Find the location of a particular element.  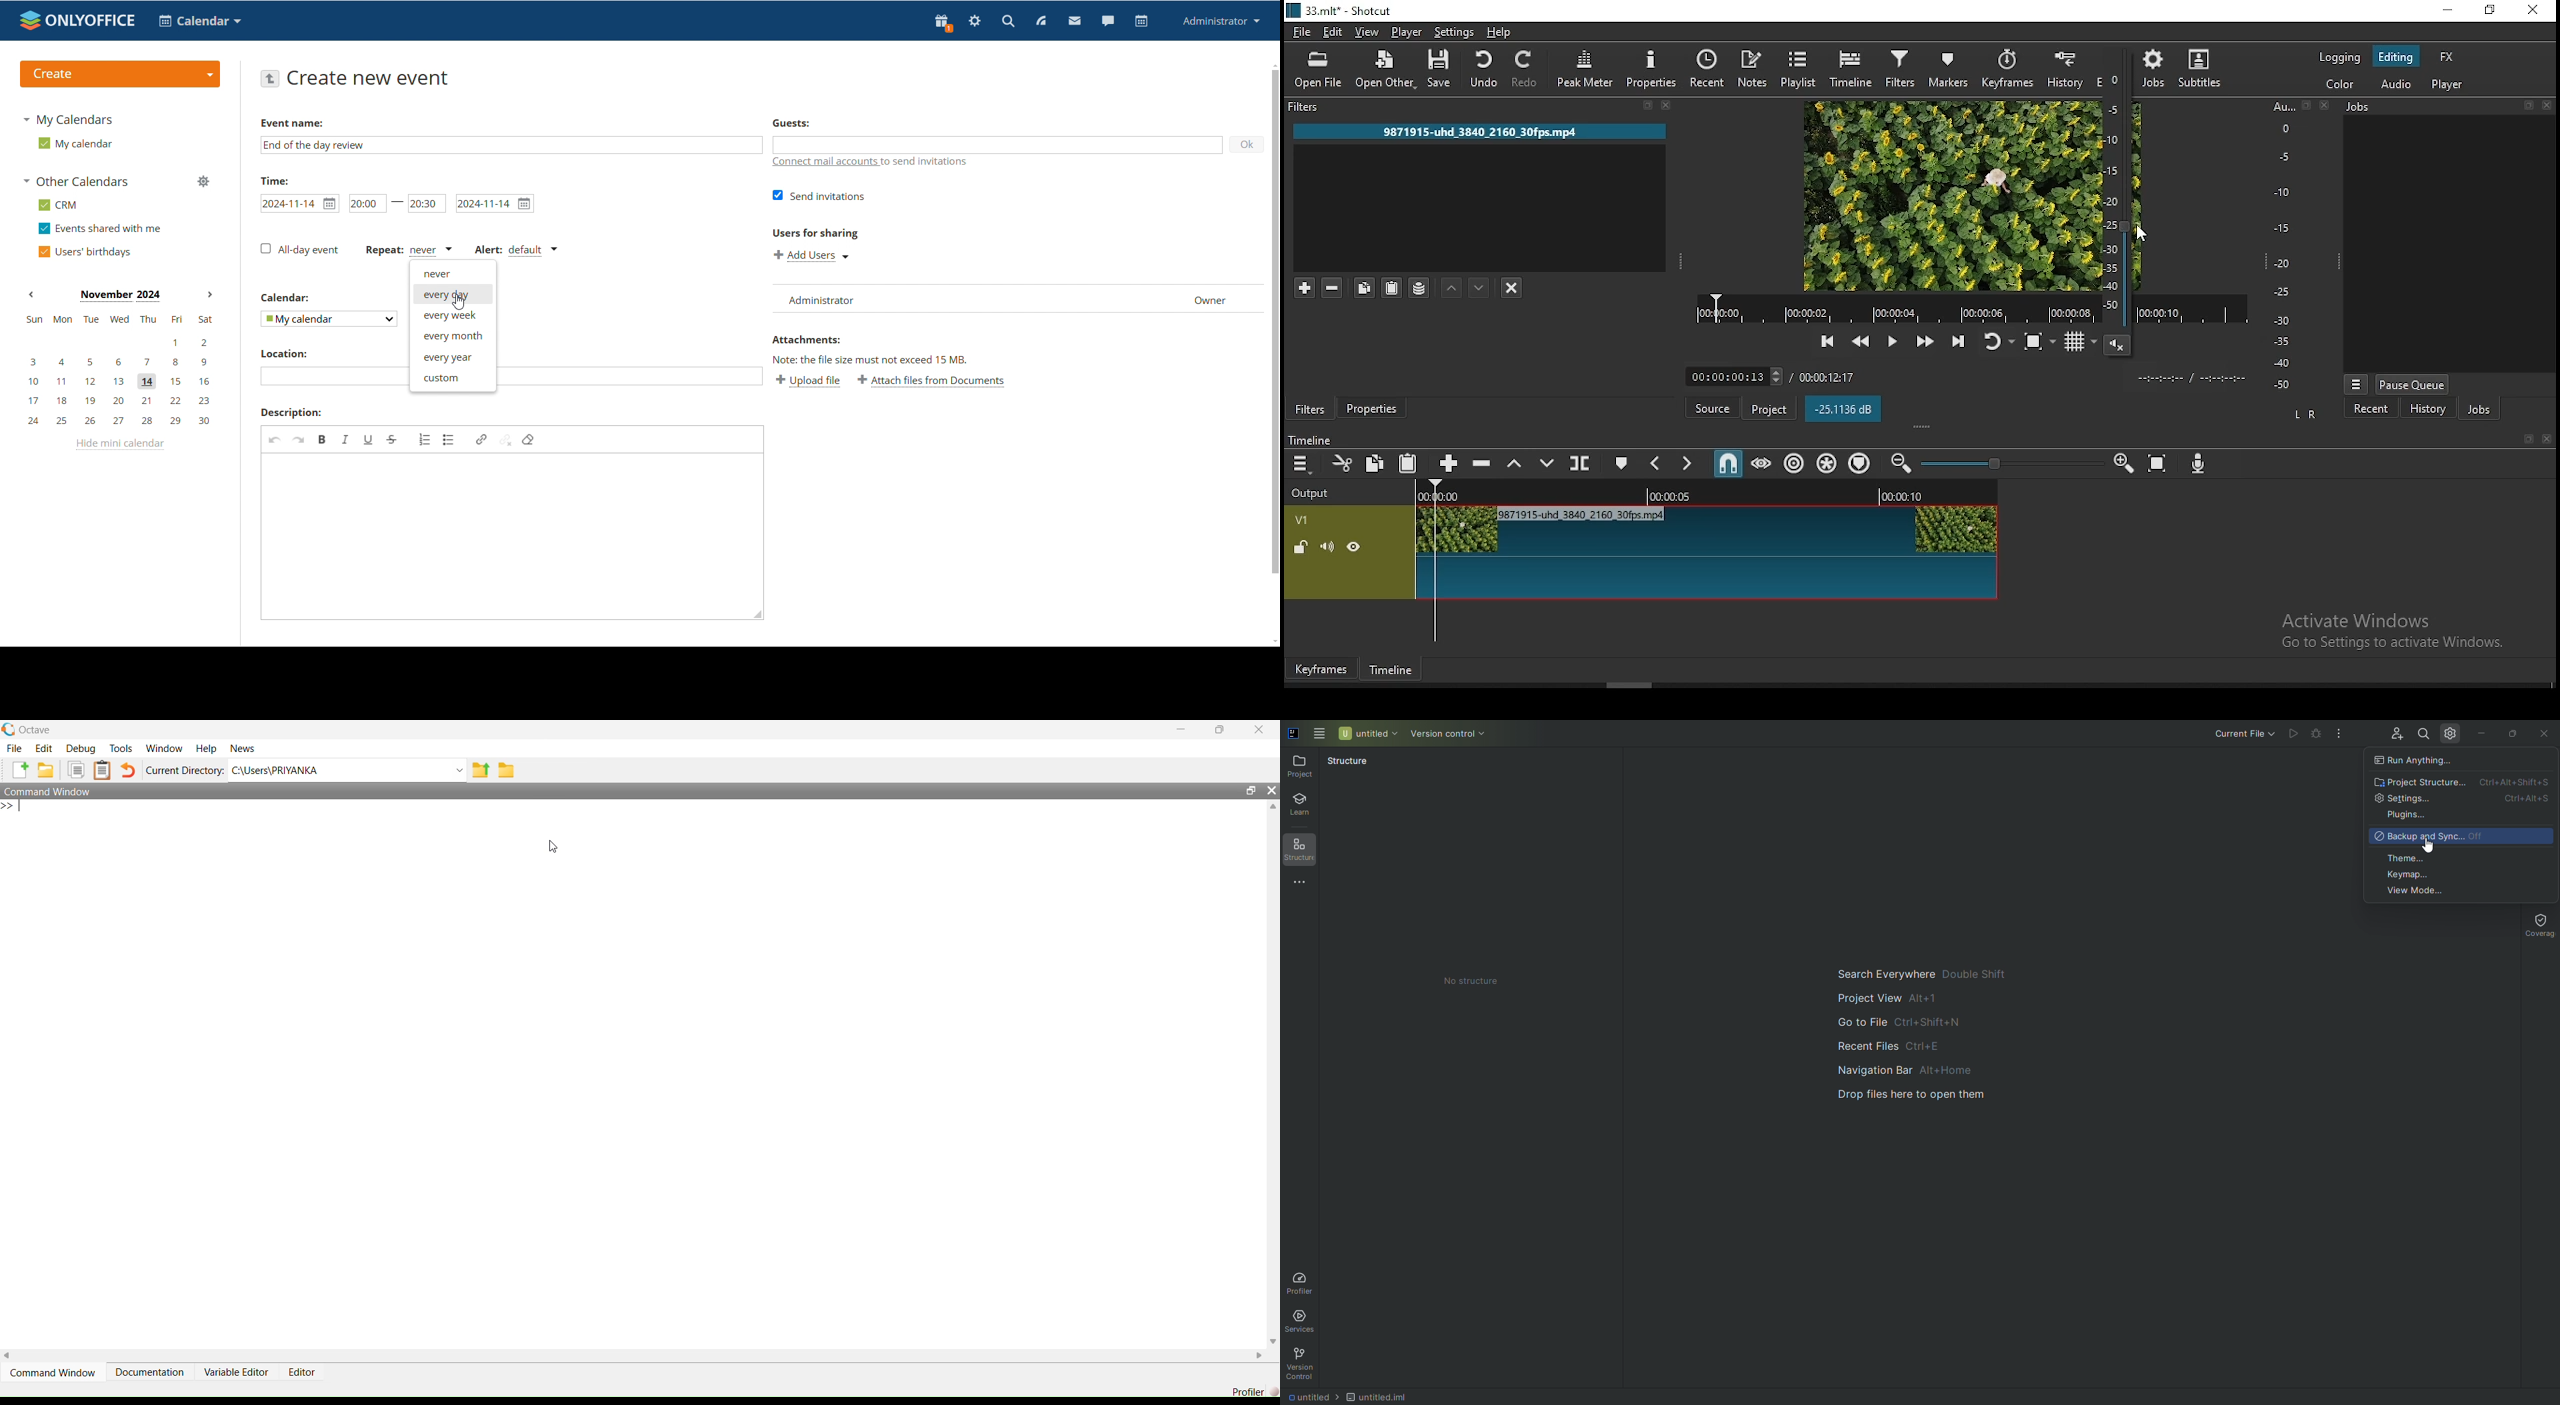

timeline is located at coordinates (1391, 667).